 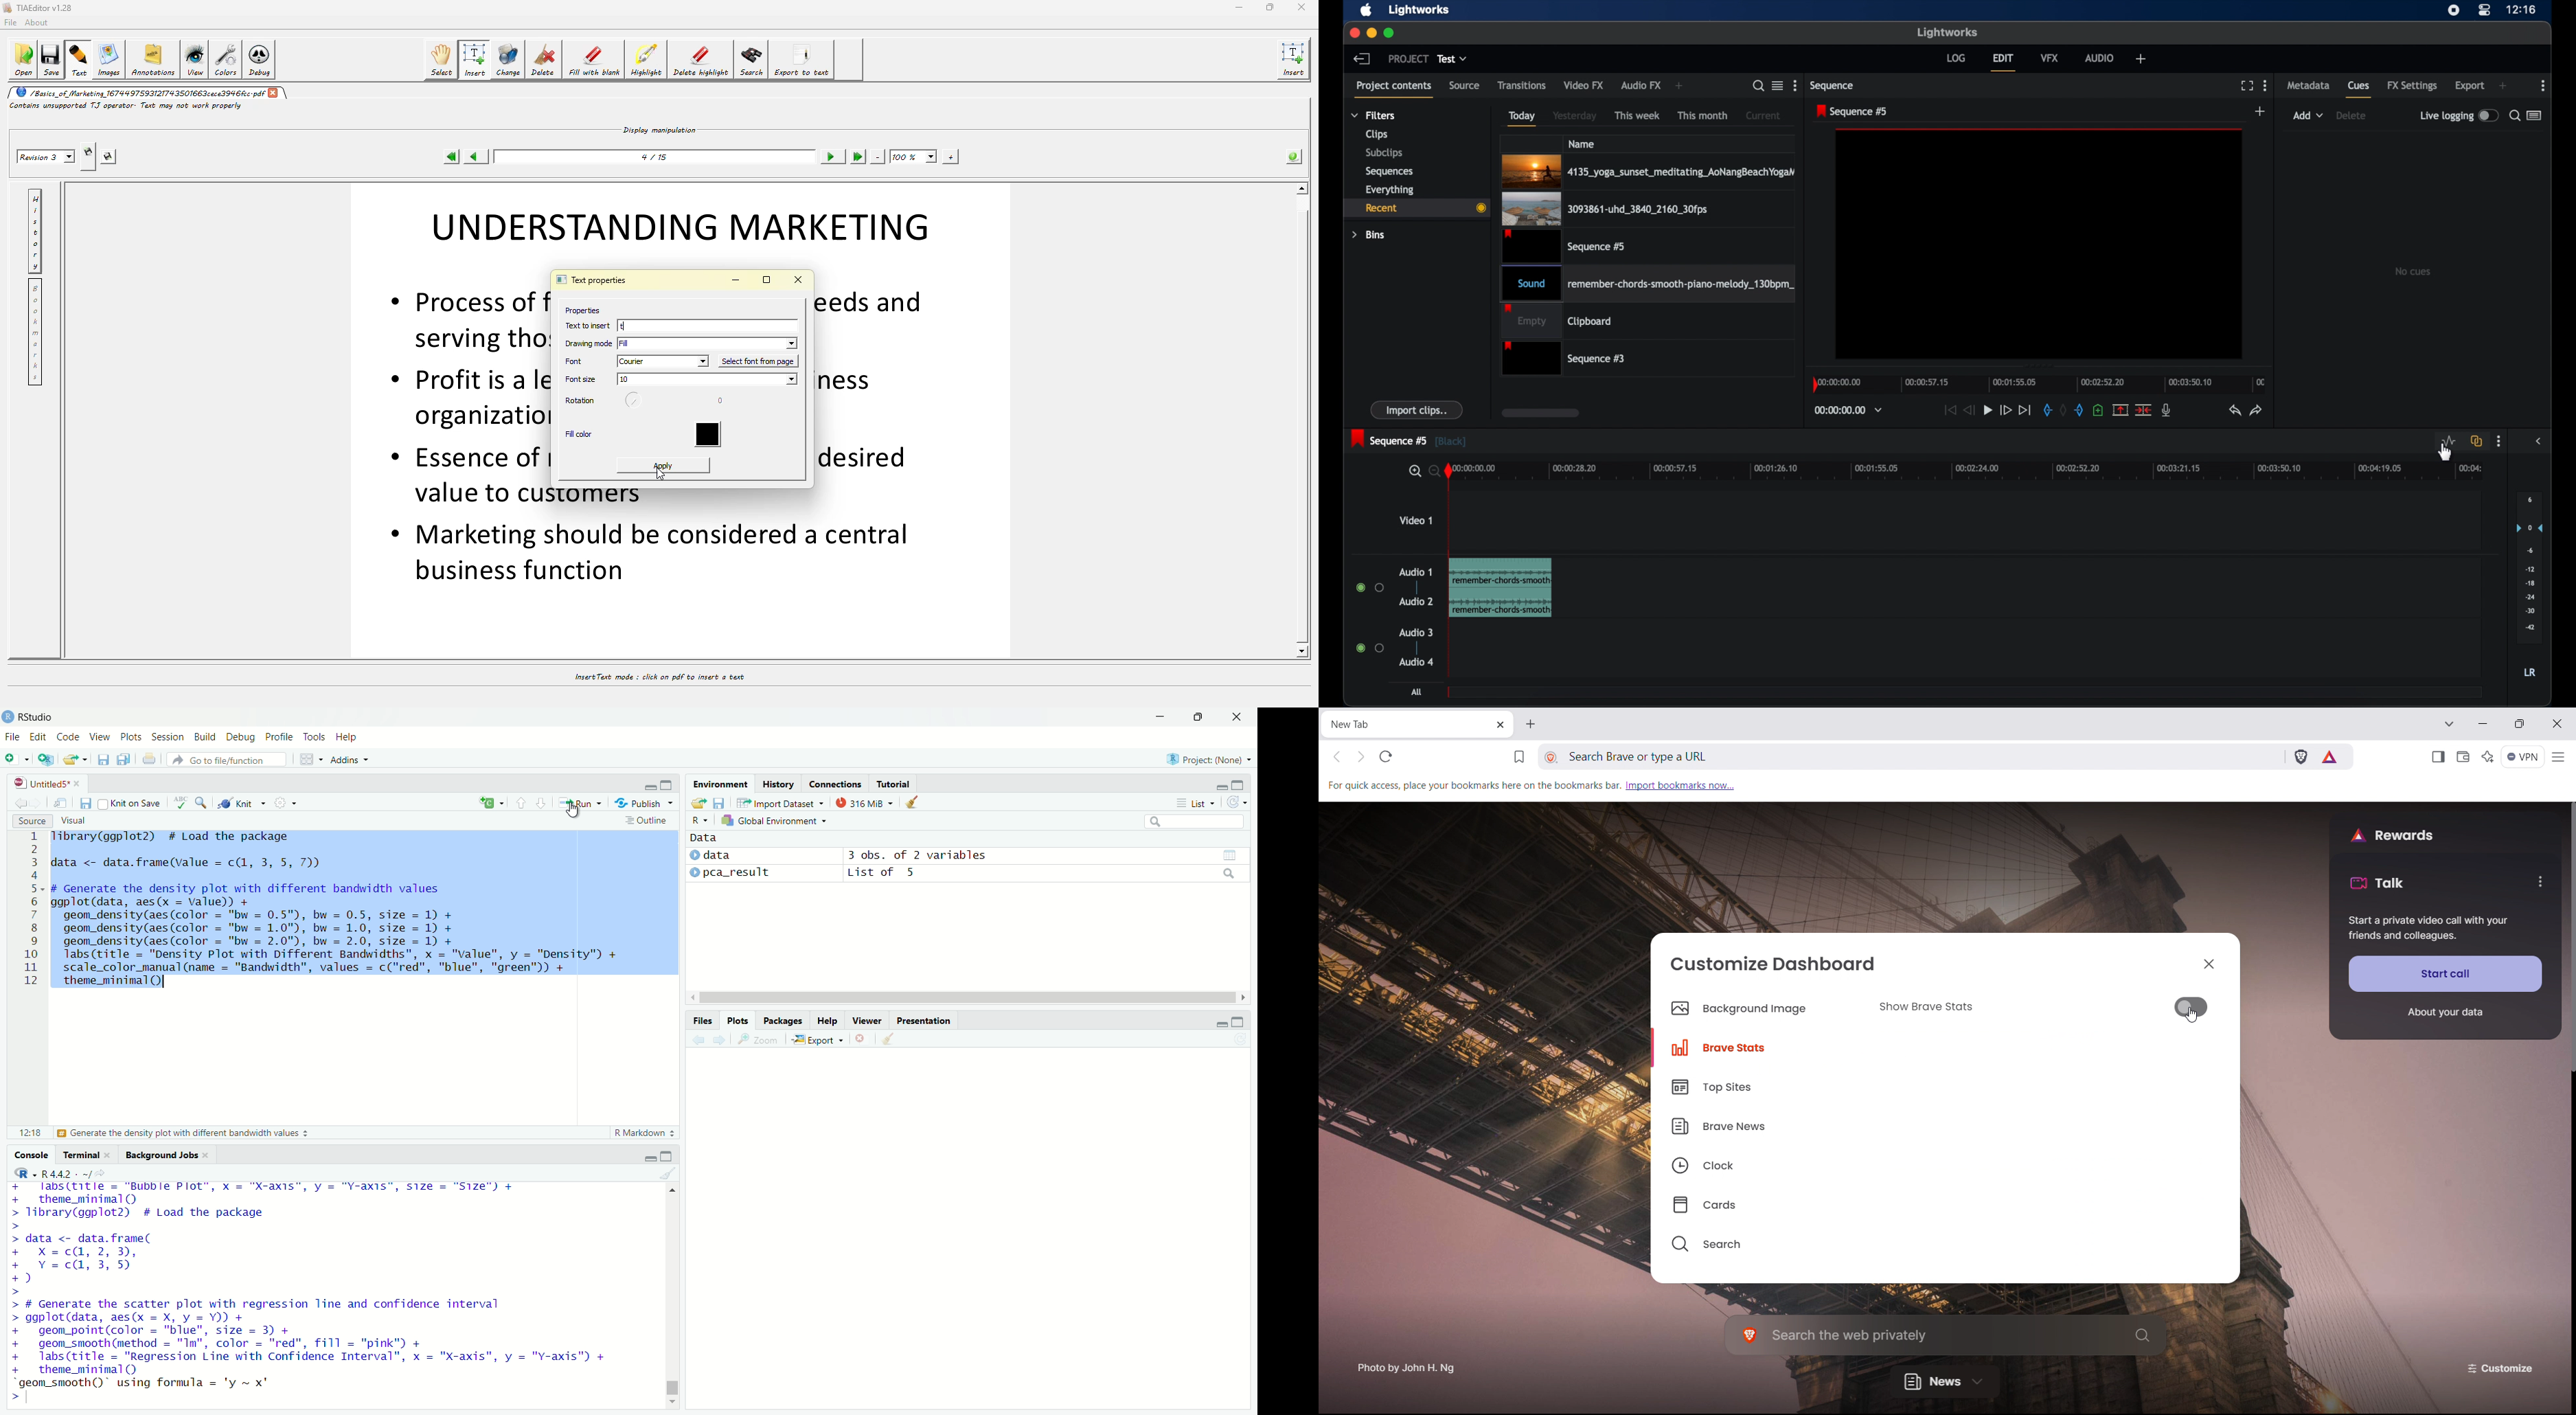 What do you see at coordinates (30, 1132) in the screenshot?
I see `12:18` at bounding box center [30, 1132].